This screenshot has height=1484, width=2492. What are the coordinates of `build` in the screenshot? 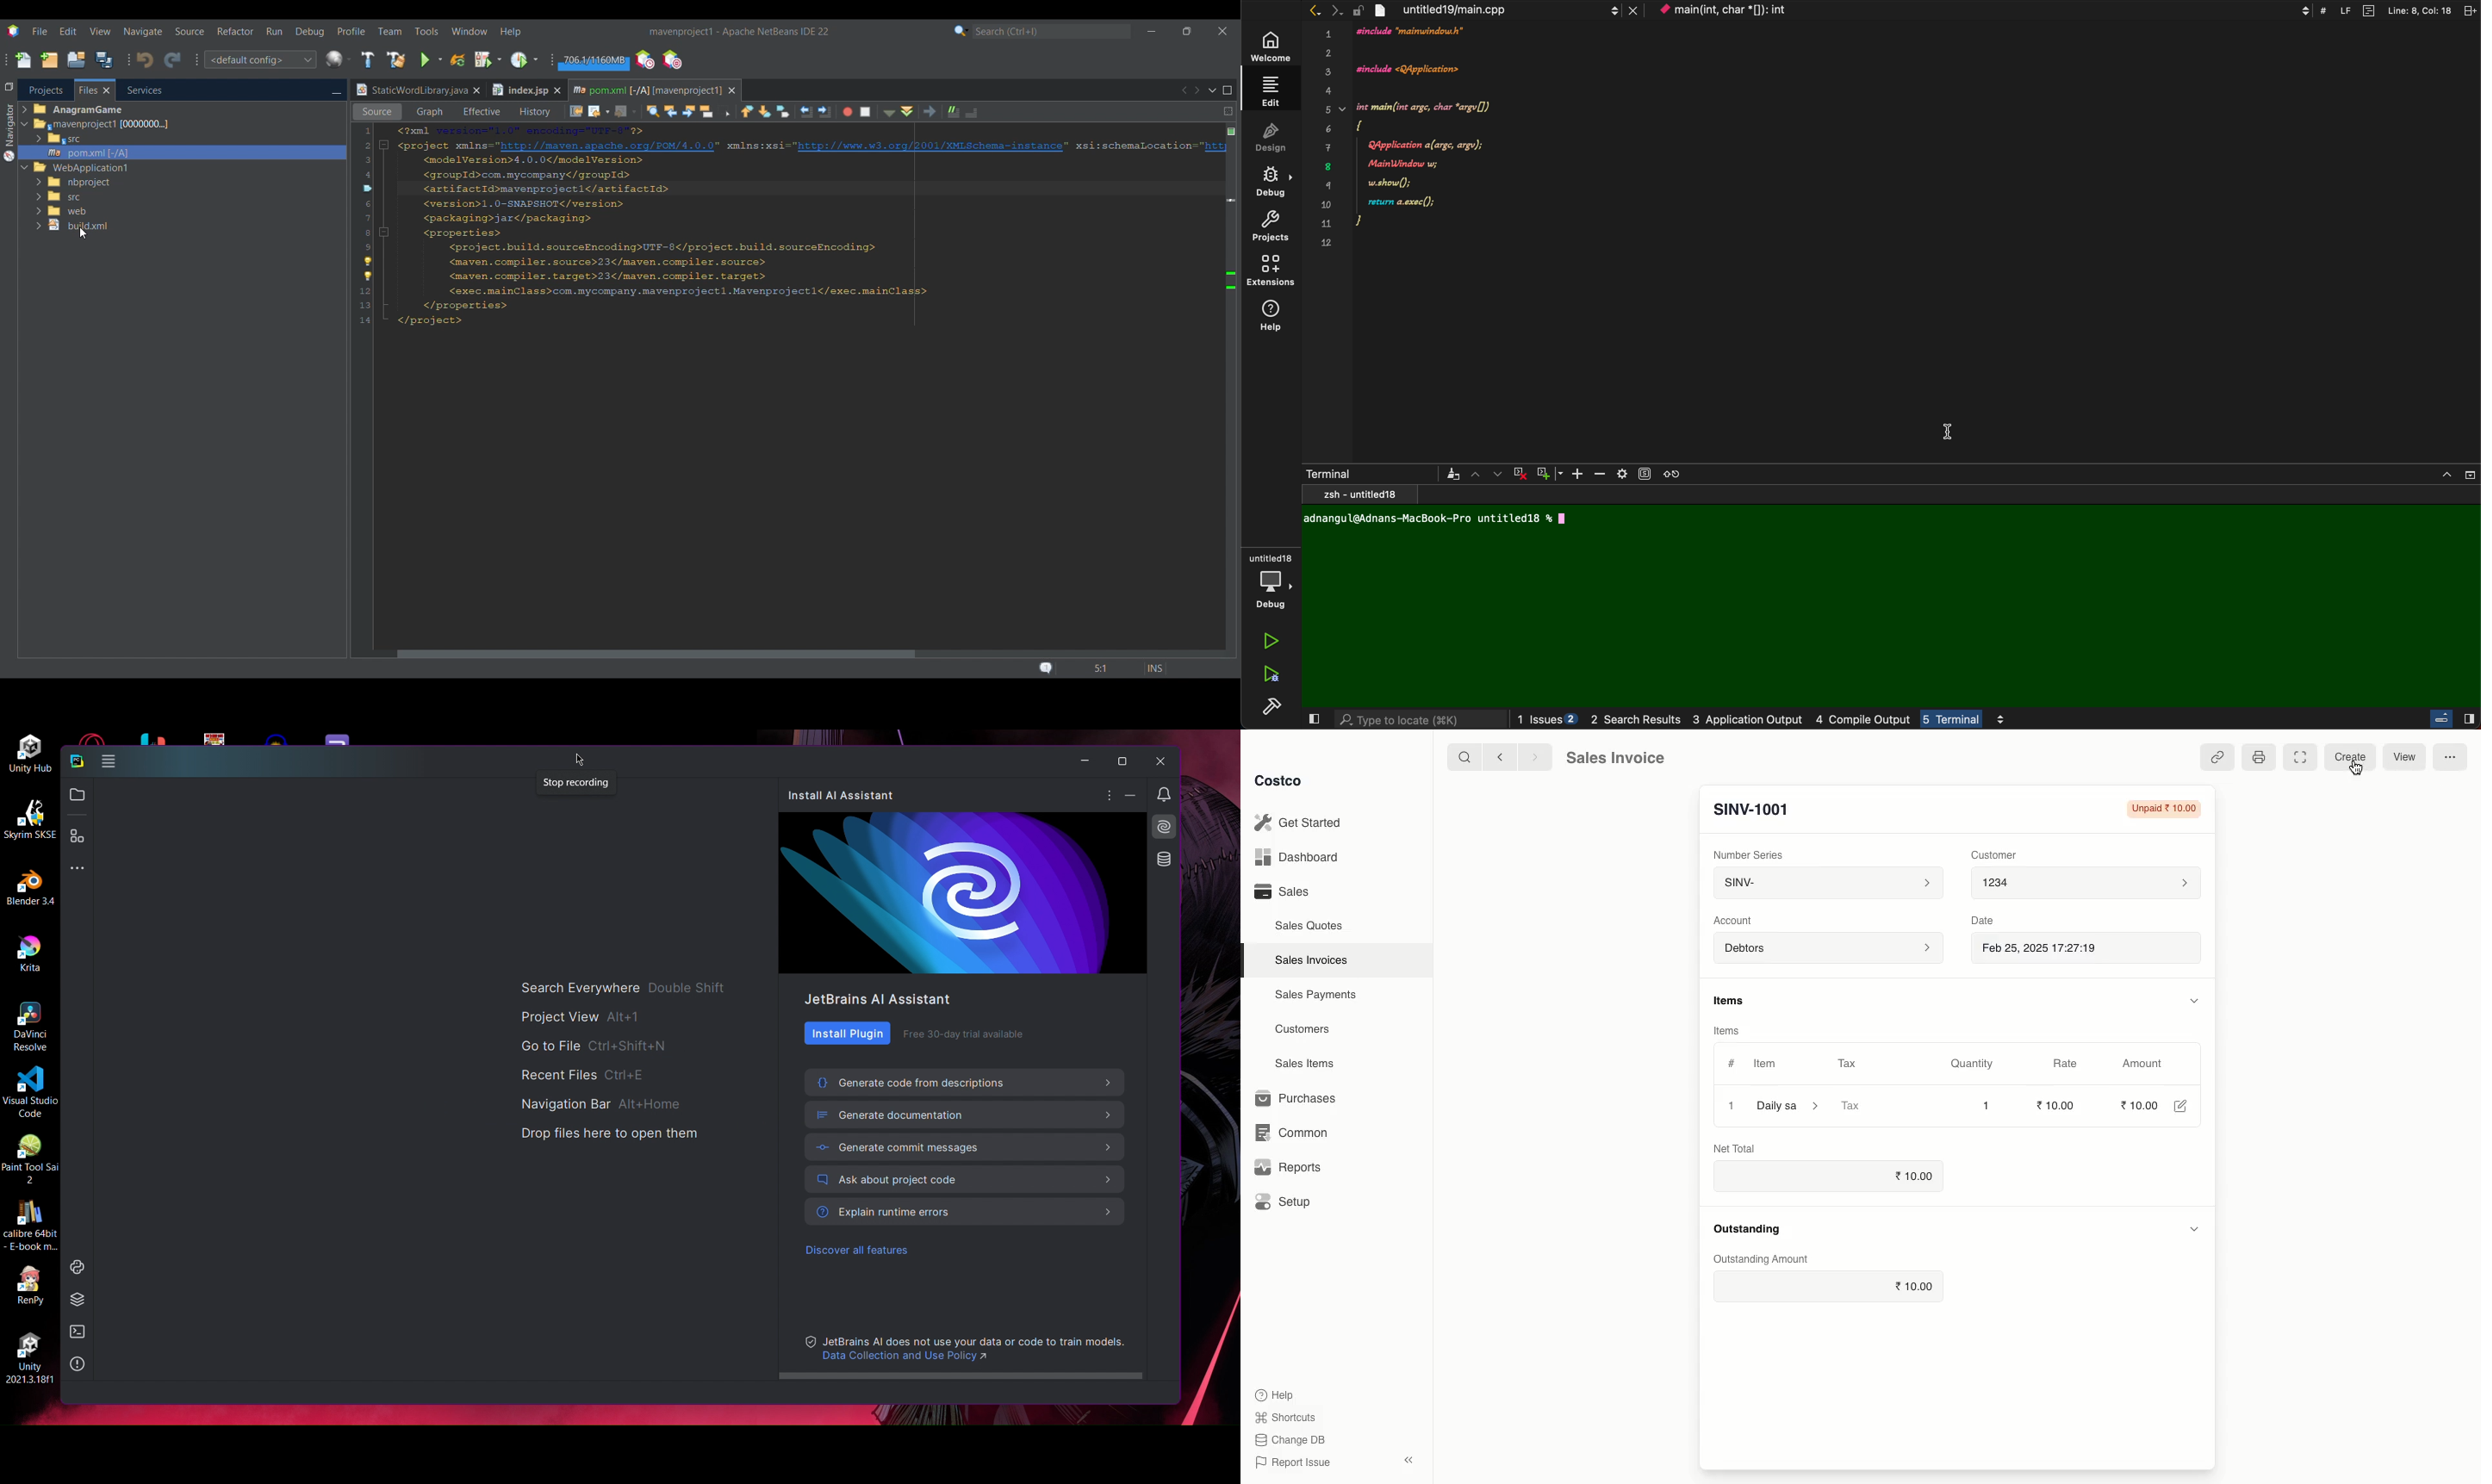 It's located at (1275, 709).